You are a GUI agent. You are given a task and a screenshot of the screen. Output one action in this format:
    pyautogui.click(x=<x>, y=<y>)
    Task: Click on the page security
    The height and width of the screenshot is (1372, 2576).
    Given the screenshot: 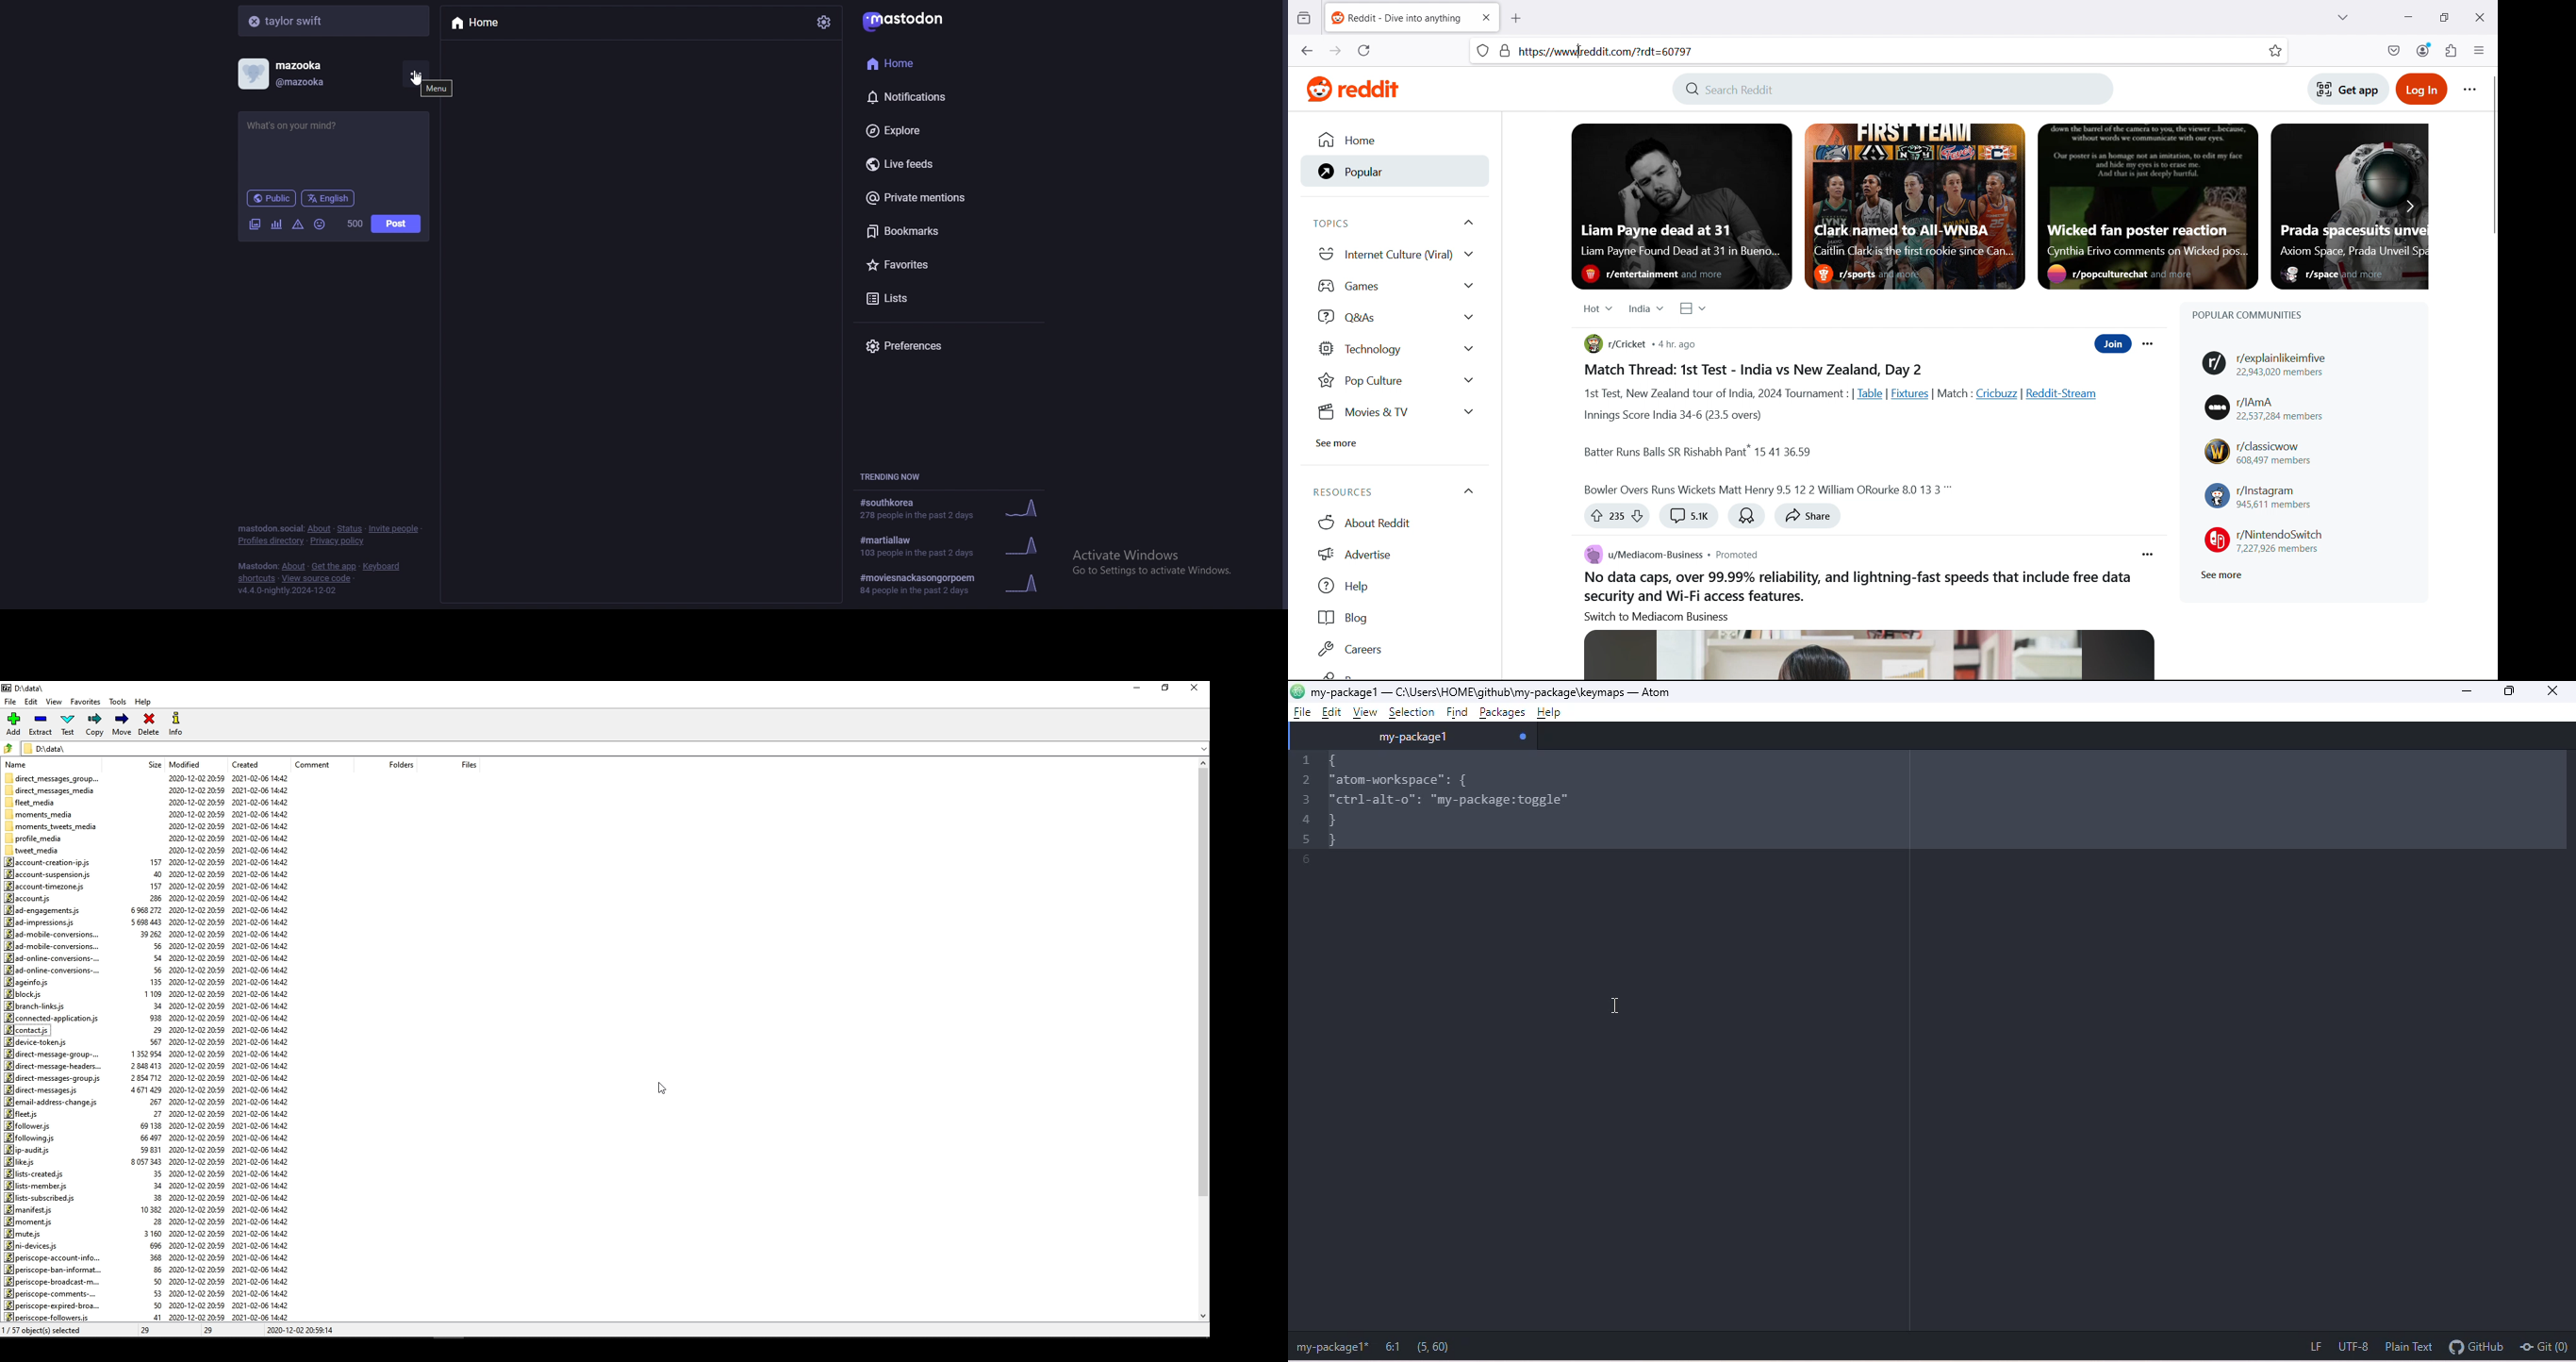 What is the action you would take?
    pyautogui.click(x=1505, y=50)
    